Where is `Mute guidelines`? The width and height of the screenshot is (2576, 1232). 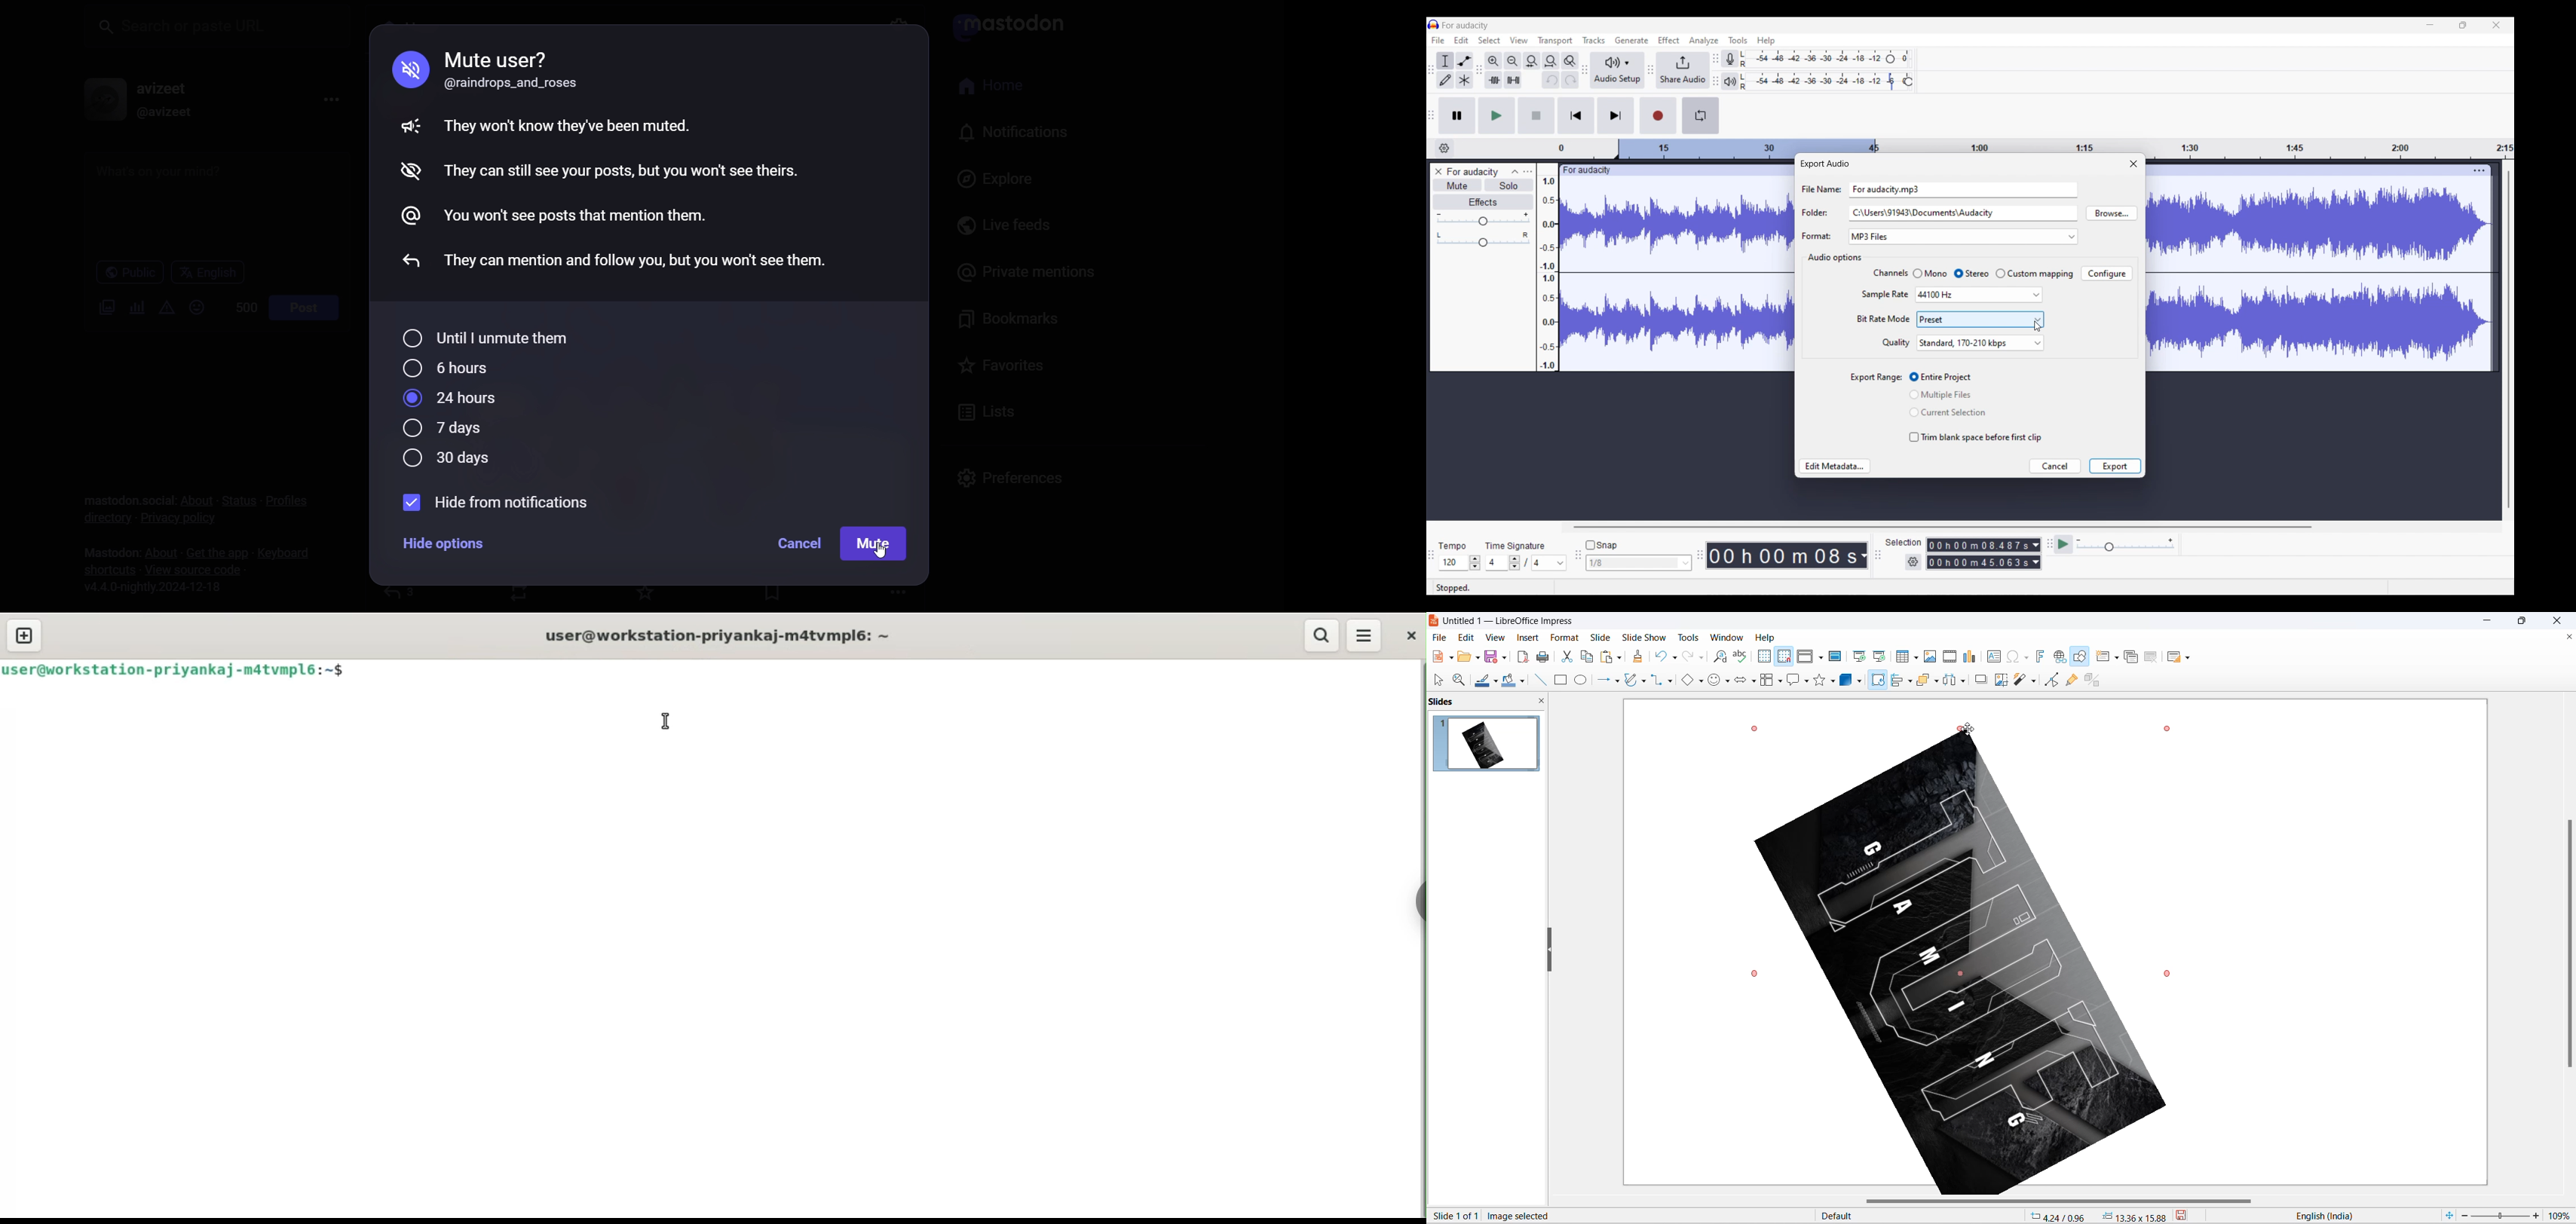 Mute guidelines is located at coordinates (617, 158).